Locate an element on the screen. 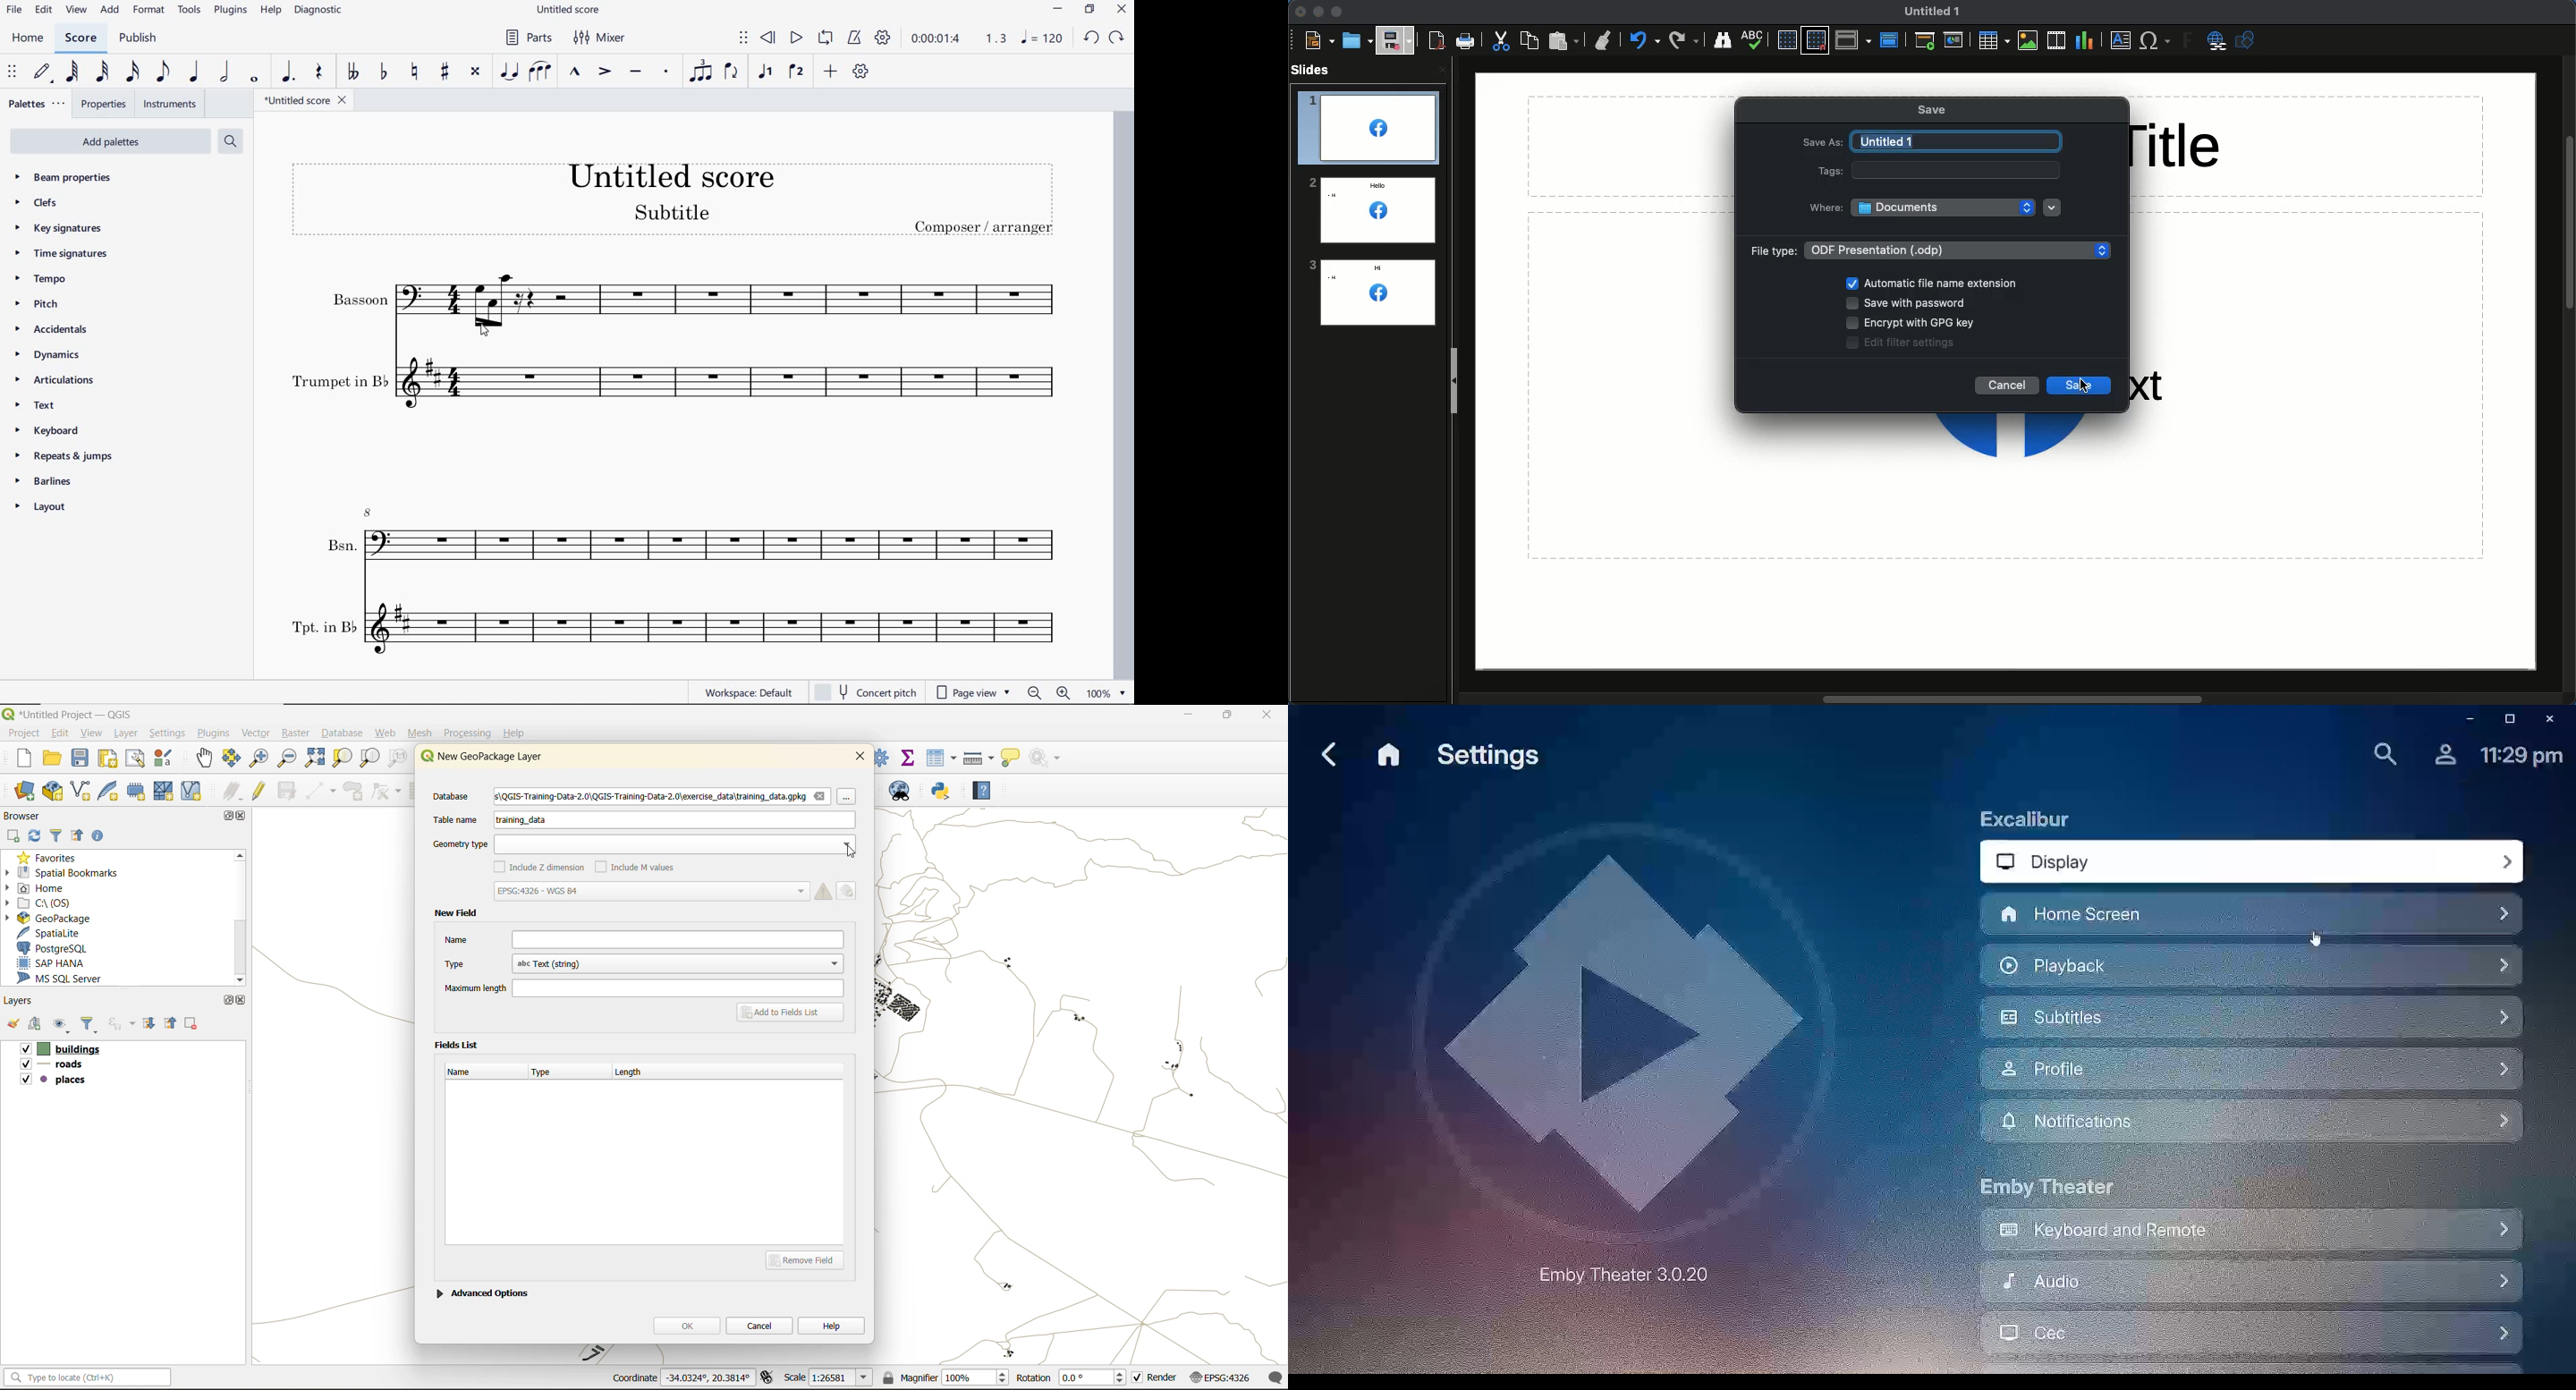 Image resolution: width=2576 pixels, height=1400 pixels. Save is located at coordinates (1396, 39).